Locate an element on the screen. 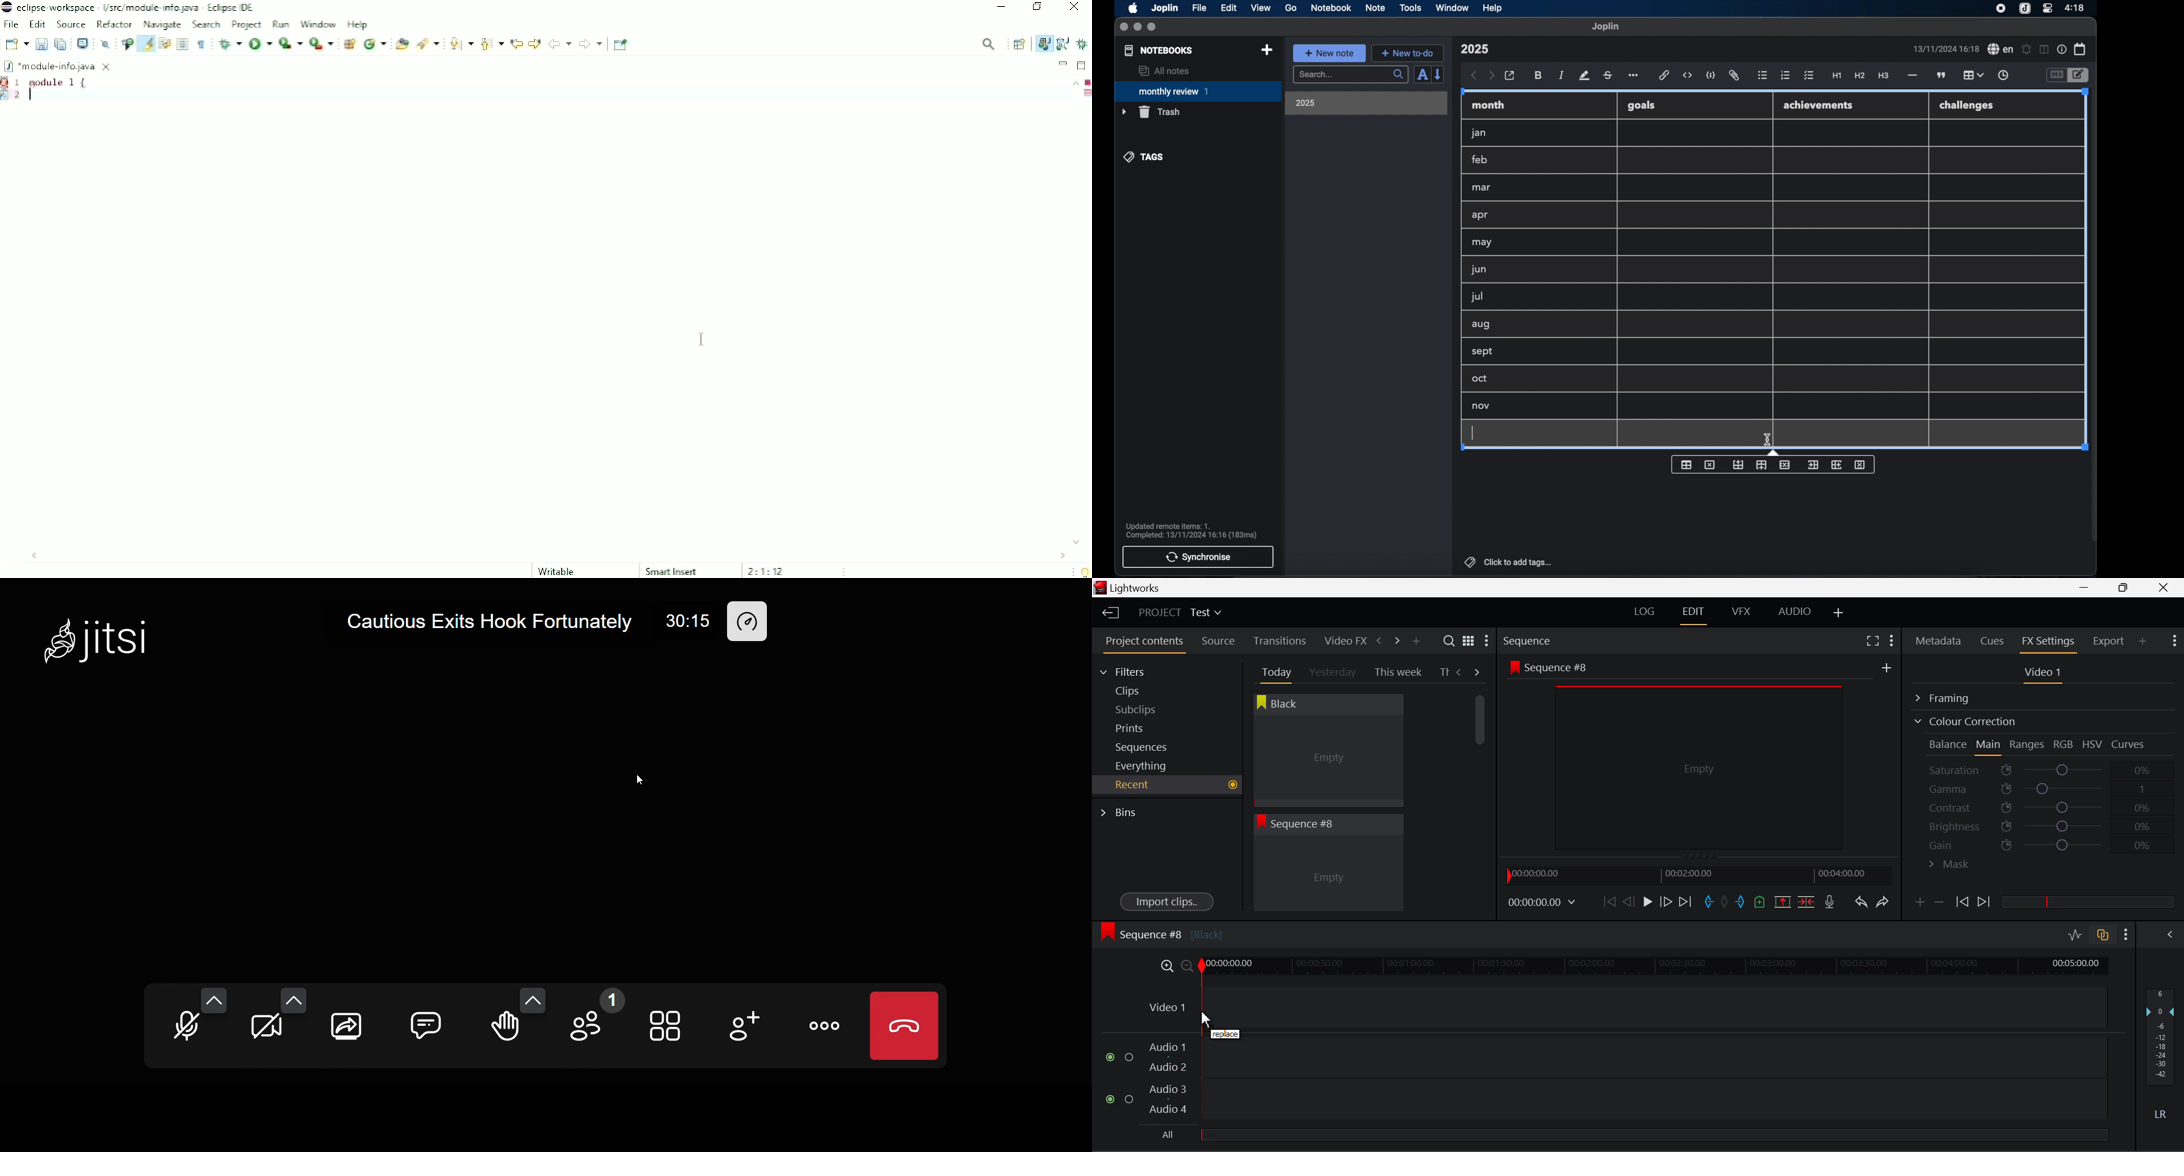  Cues Panel is located at coordinates (1993, 639).